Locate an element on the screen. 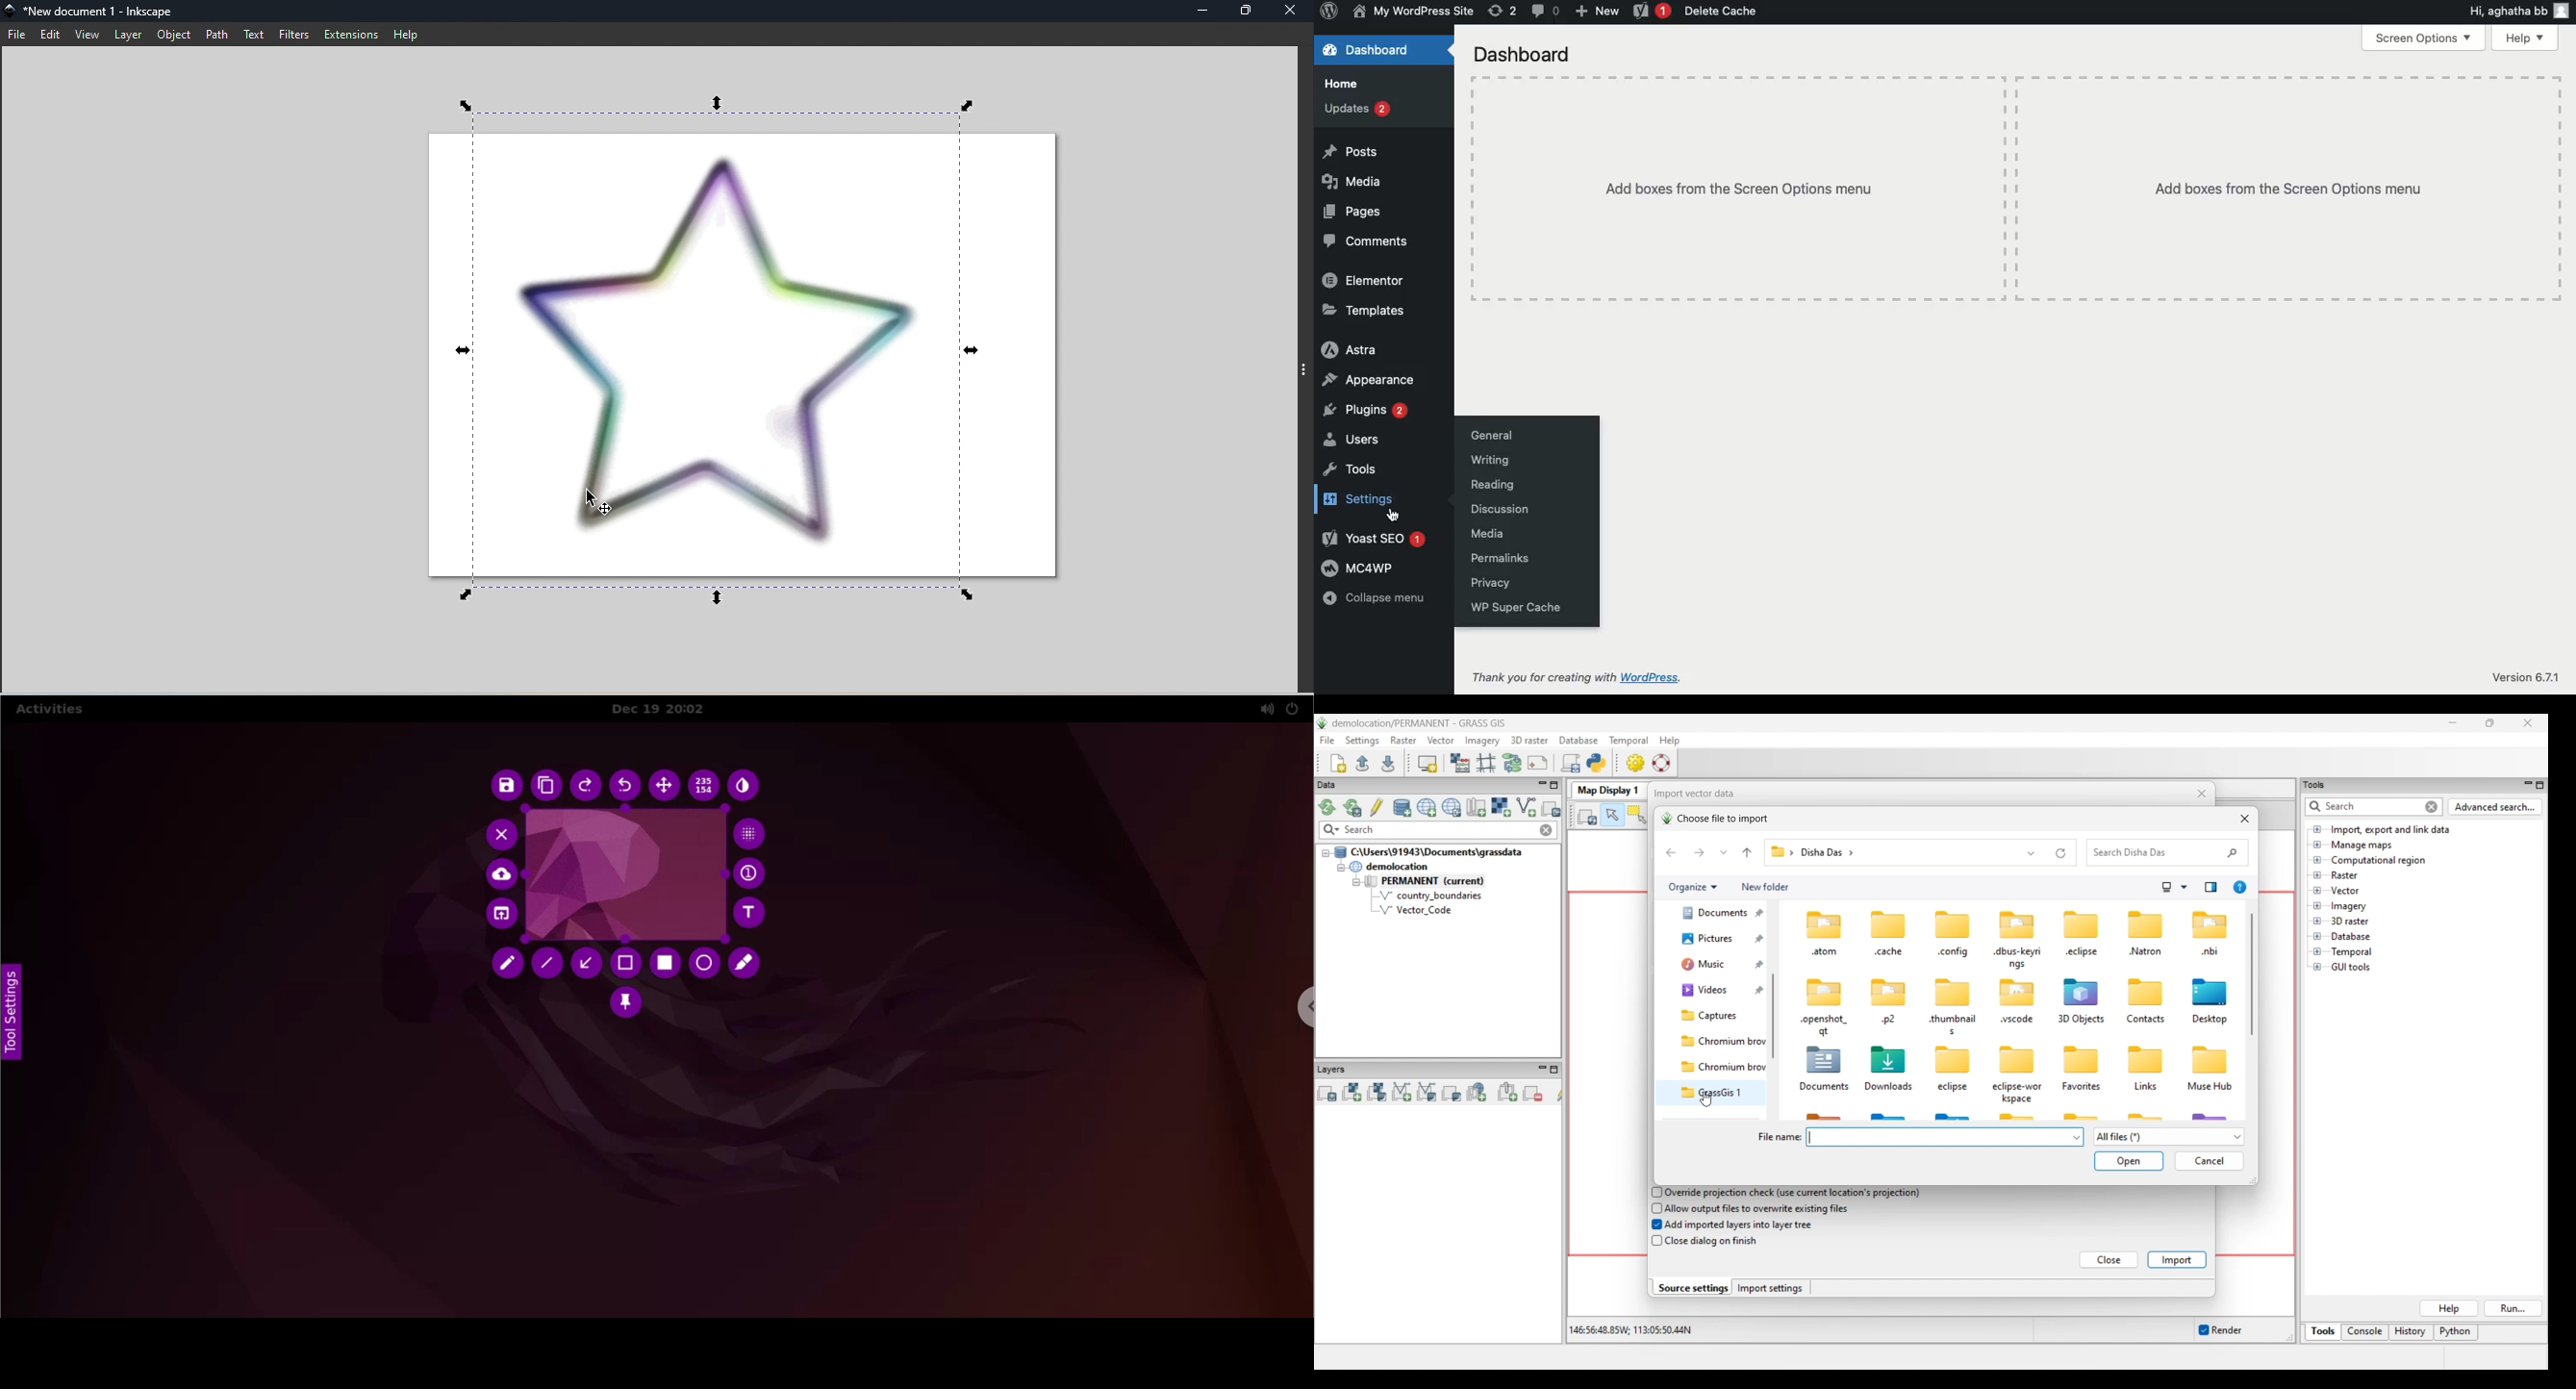 This screenshot has width=2576, height=1400. Maximize is located at coordinates (1250, 11).